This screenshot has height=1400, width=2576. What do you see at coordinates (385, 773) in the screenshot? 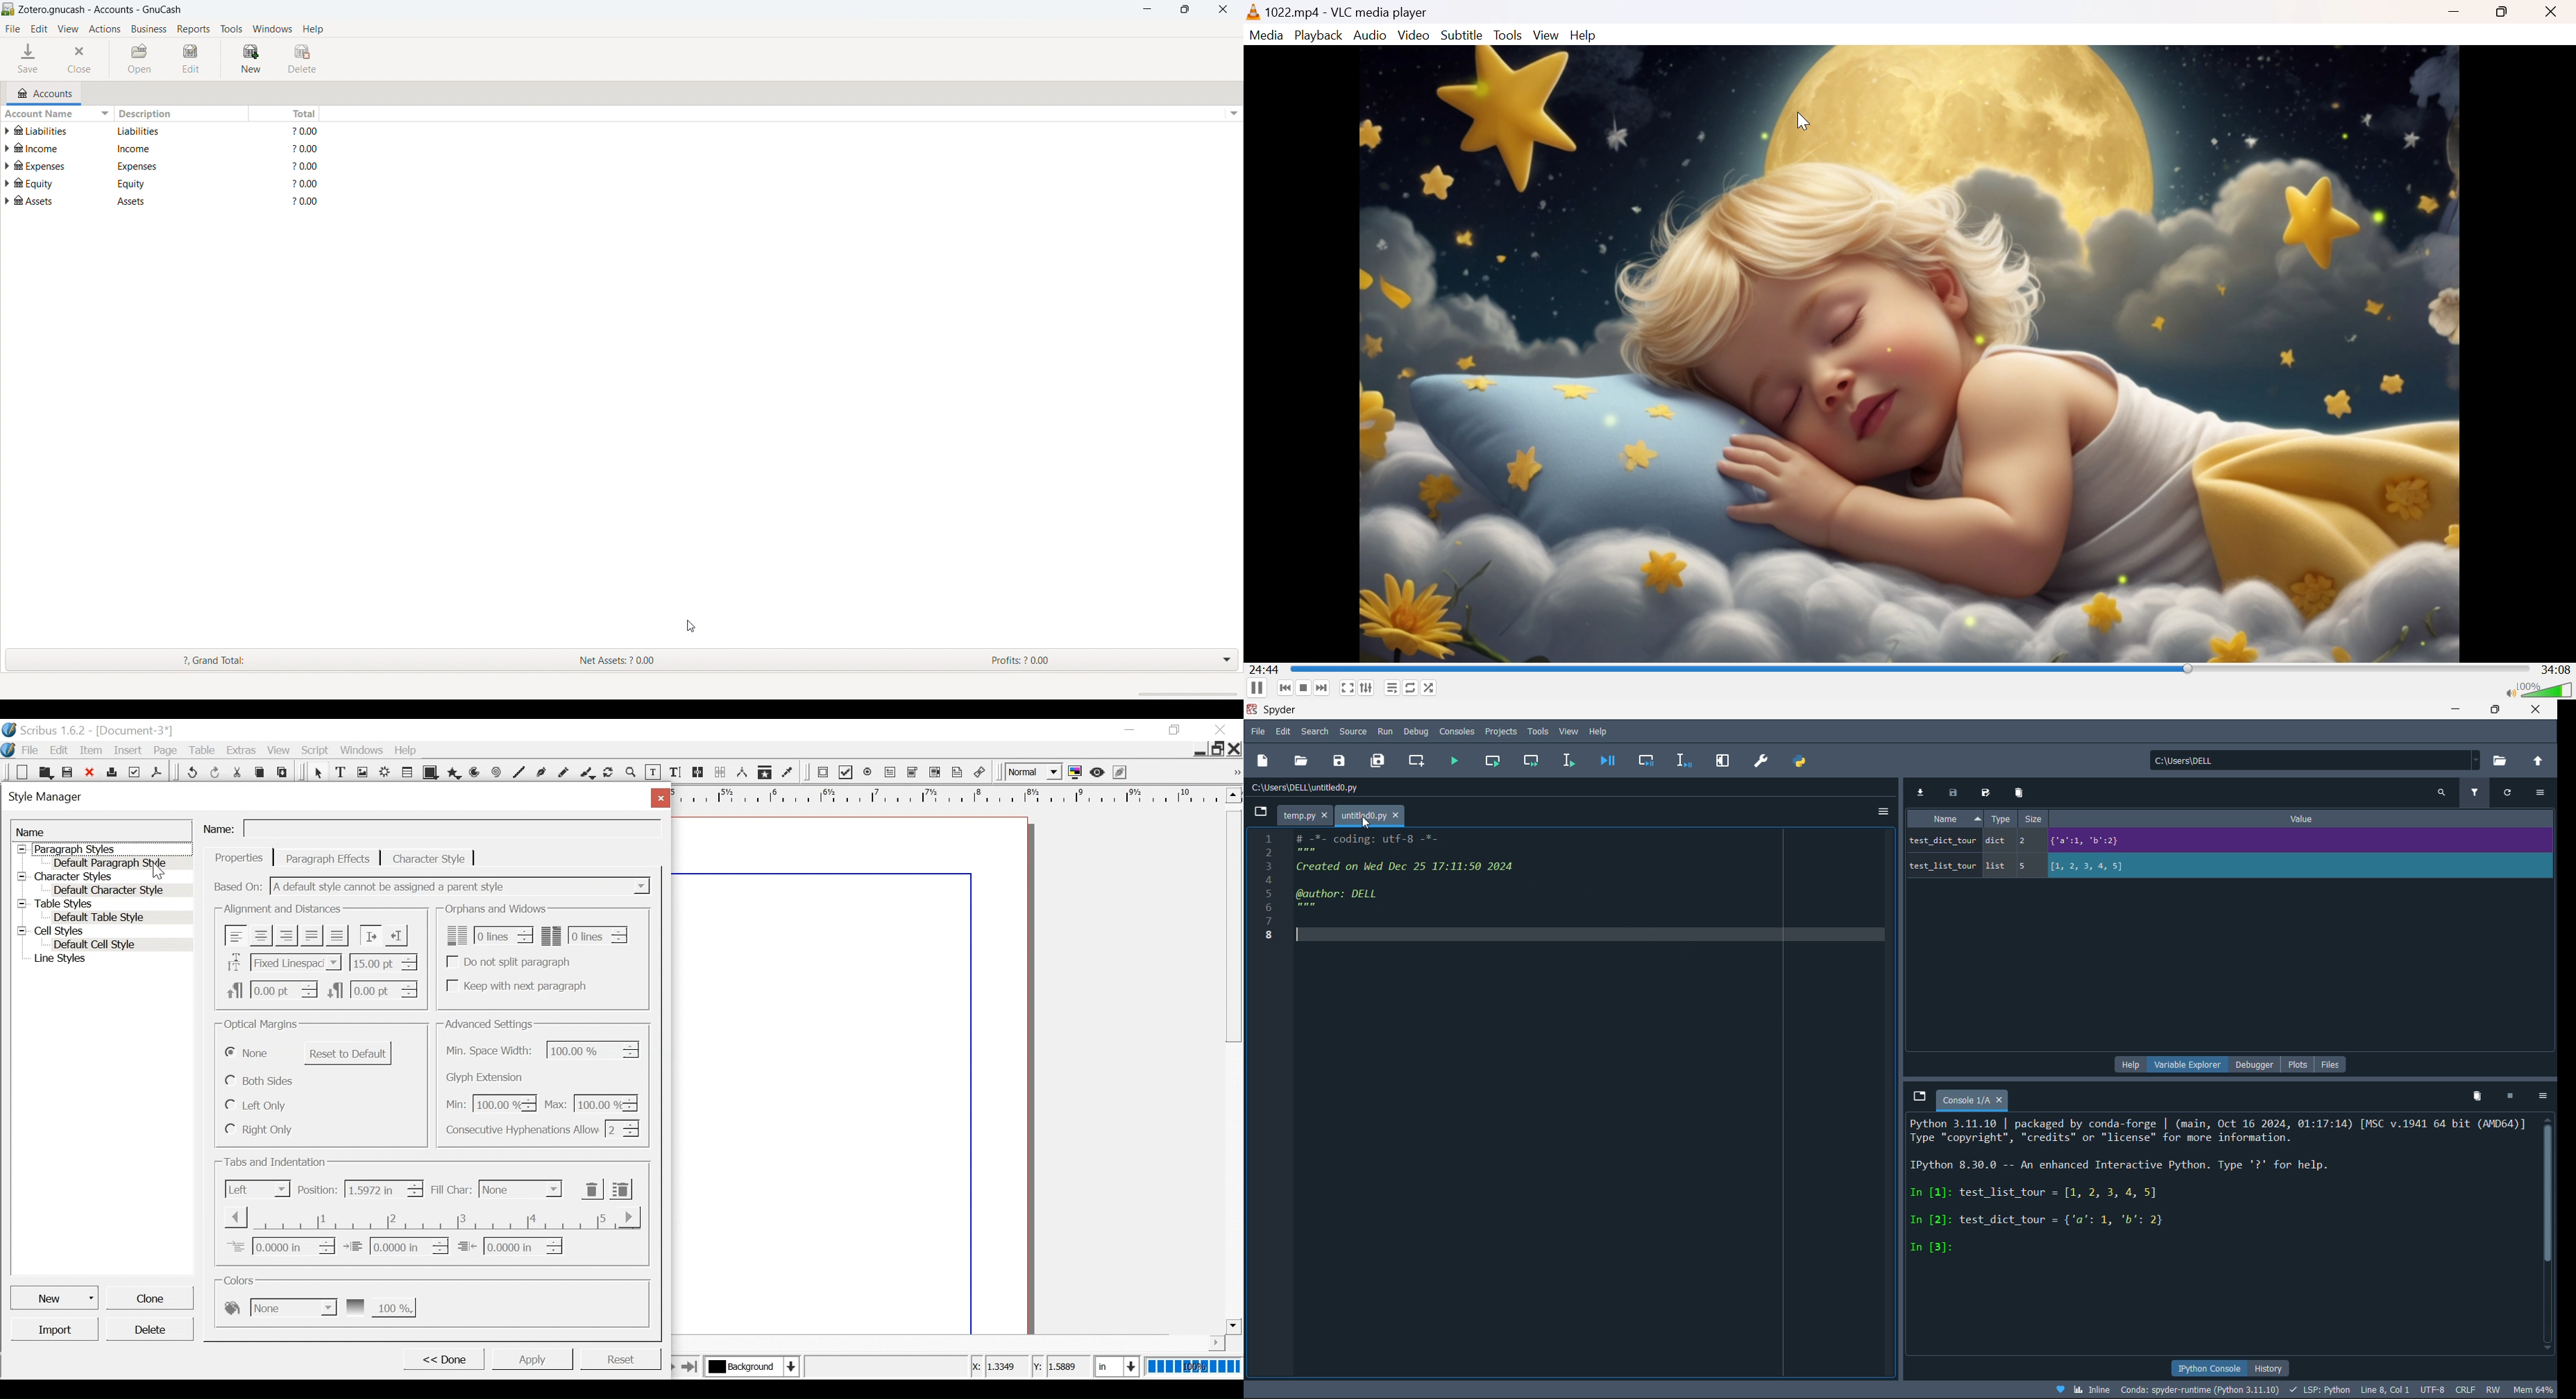
I see `Render frame` at bounding box center [385, 773].